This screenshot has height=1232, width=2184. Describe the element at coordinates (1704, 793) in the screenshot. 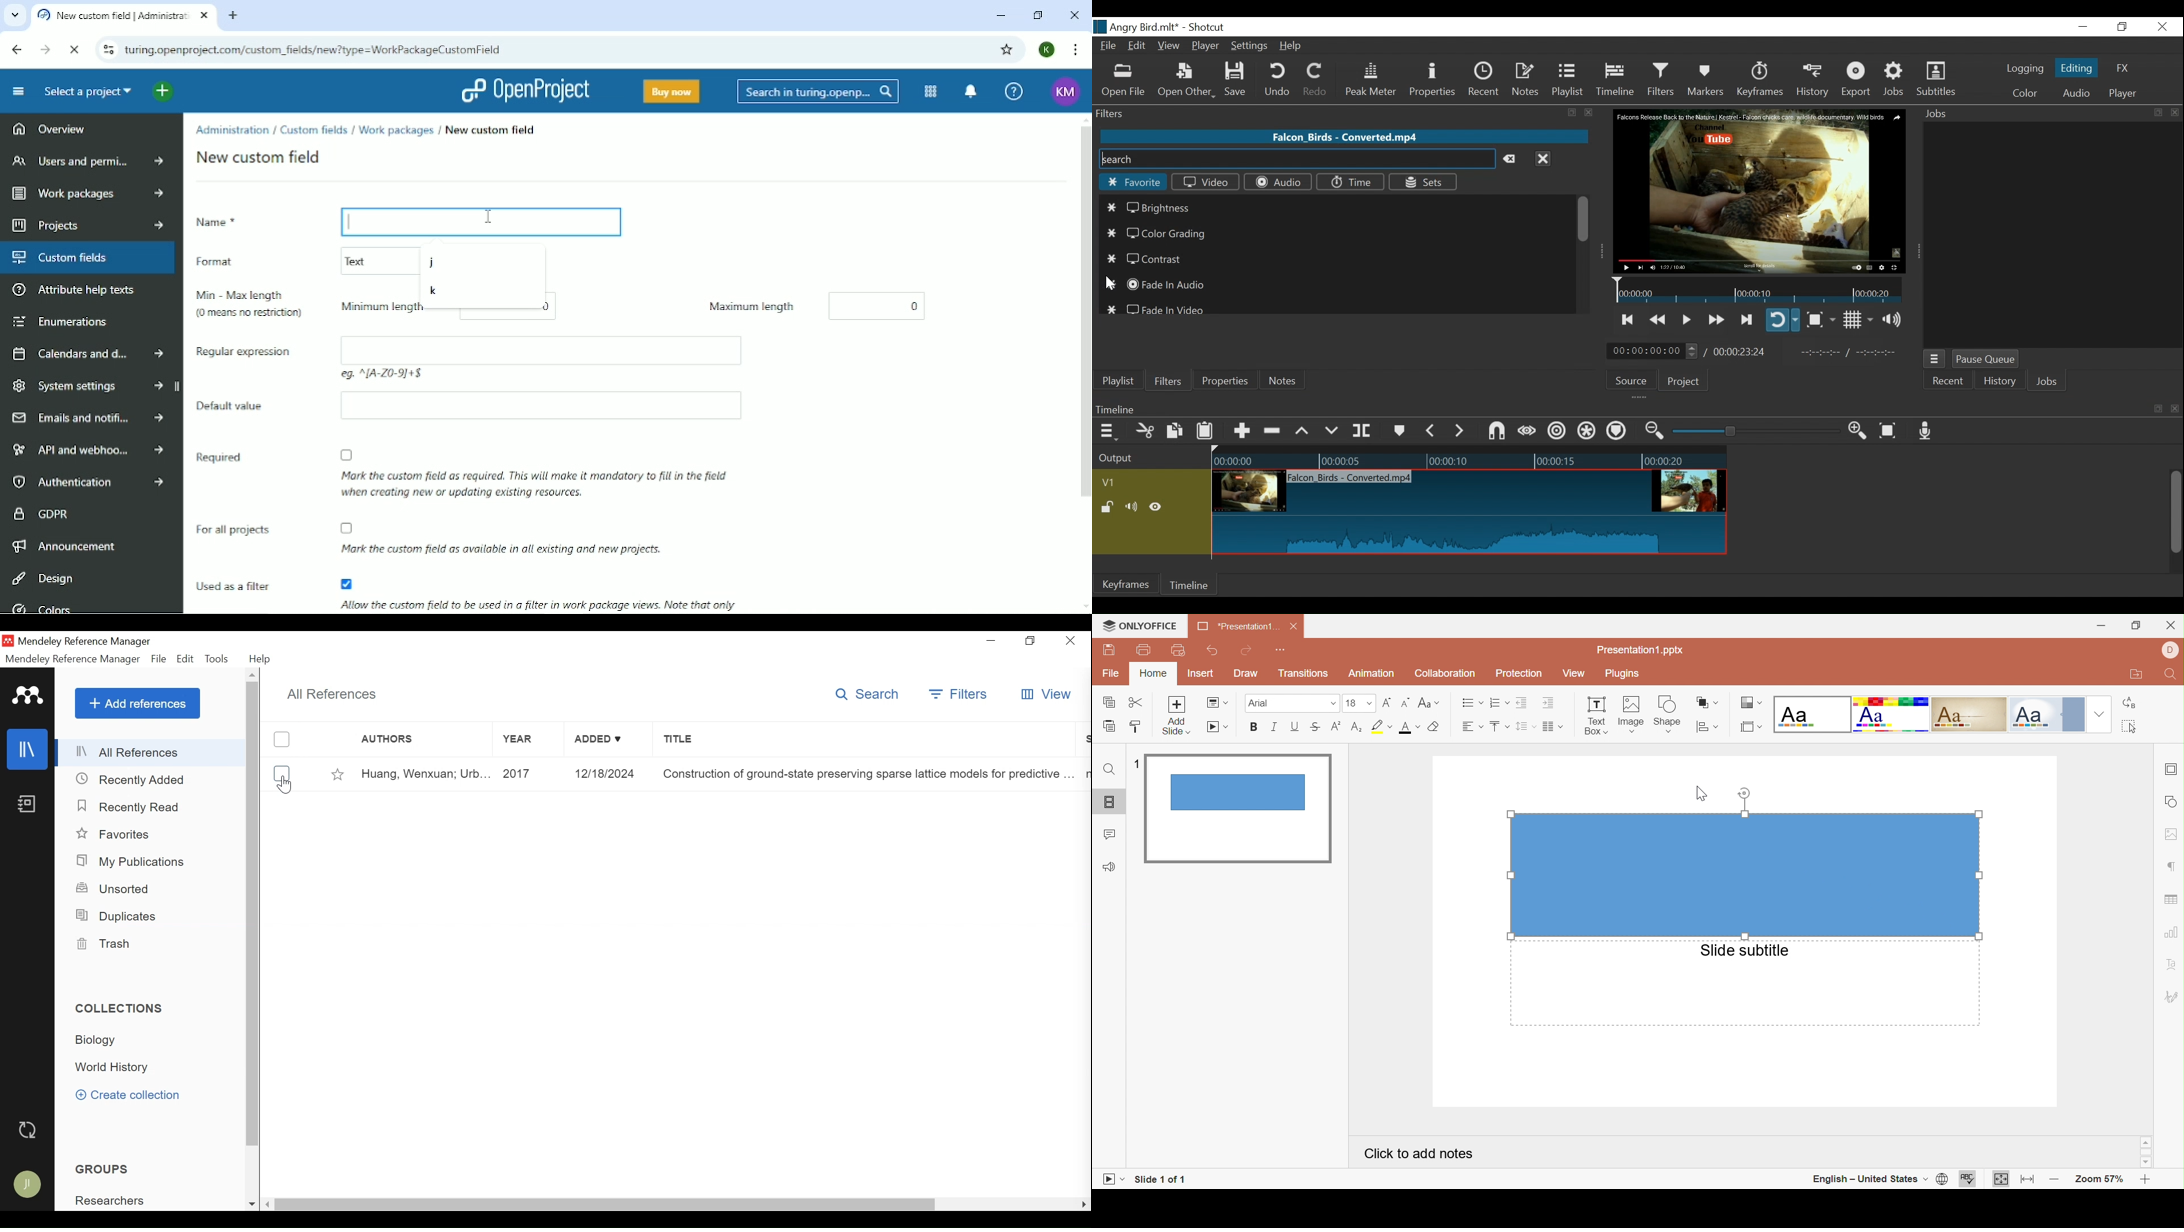

I see `Cursor` at that location.